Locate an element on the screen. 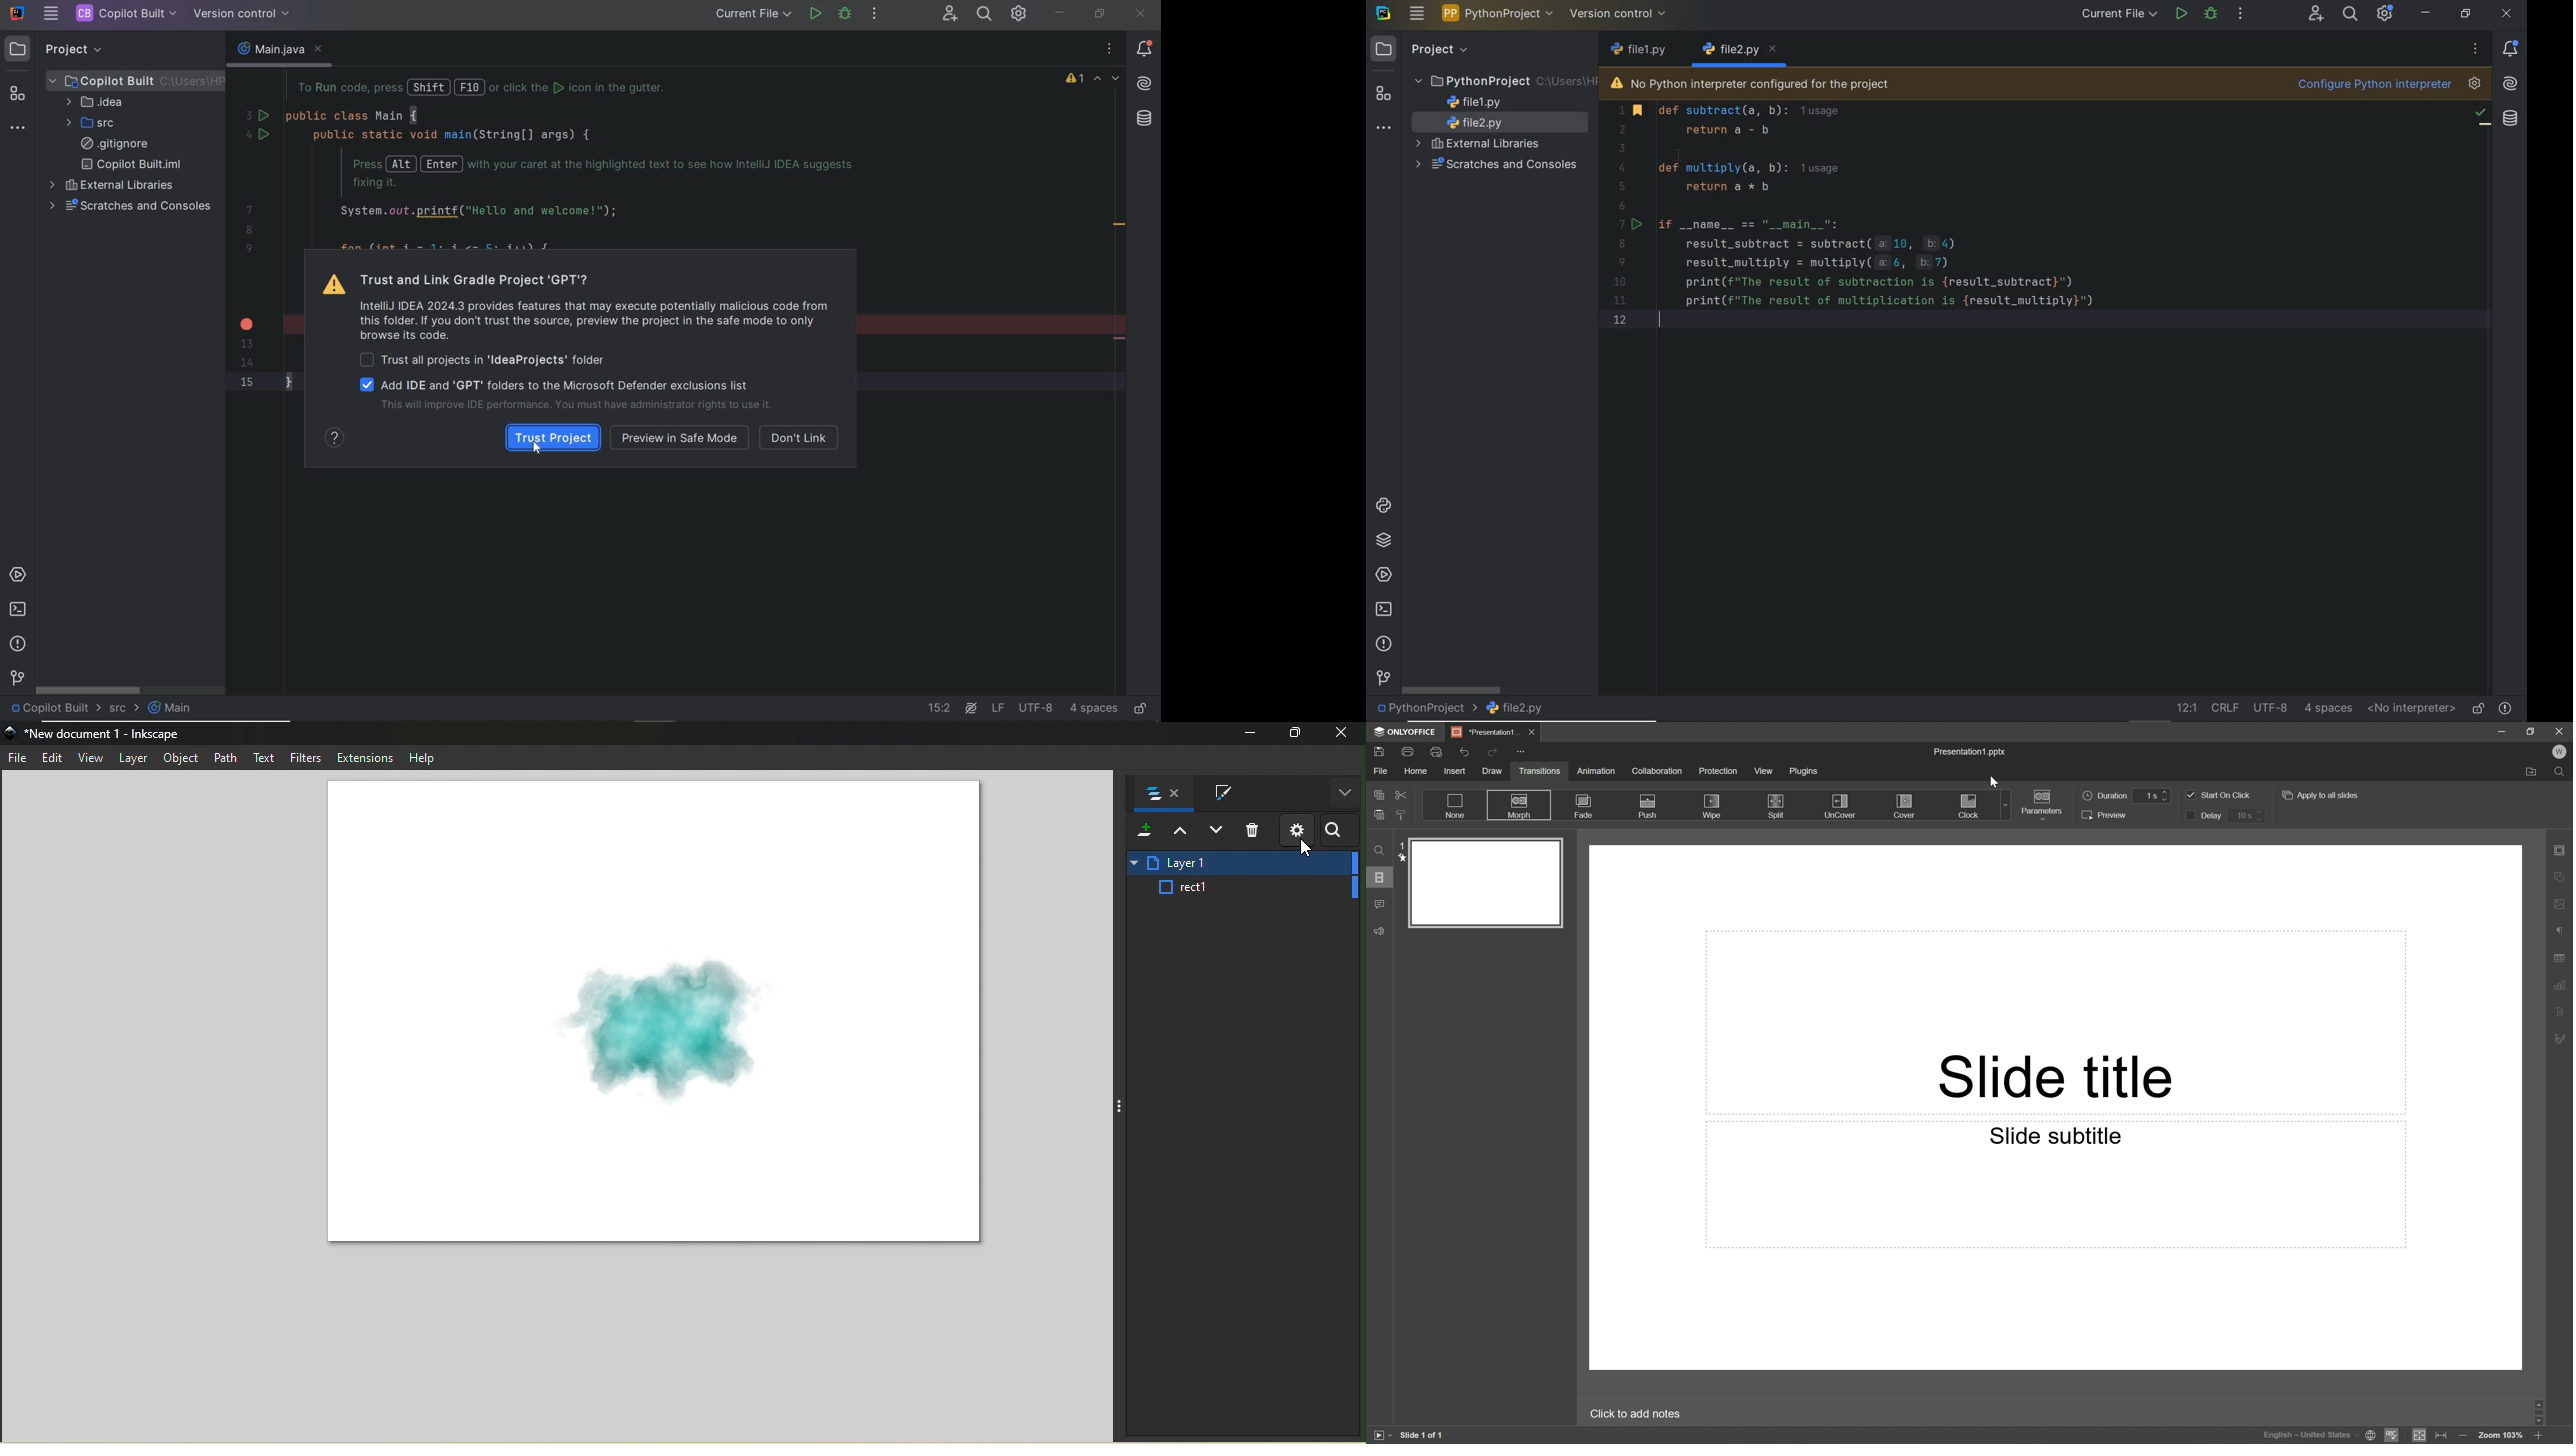 Image resolution: width=2576 pixels, height=1456 pixels. Split is located at coordinates (1776, 806).